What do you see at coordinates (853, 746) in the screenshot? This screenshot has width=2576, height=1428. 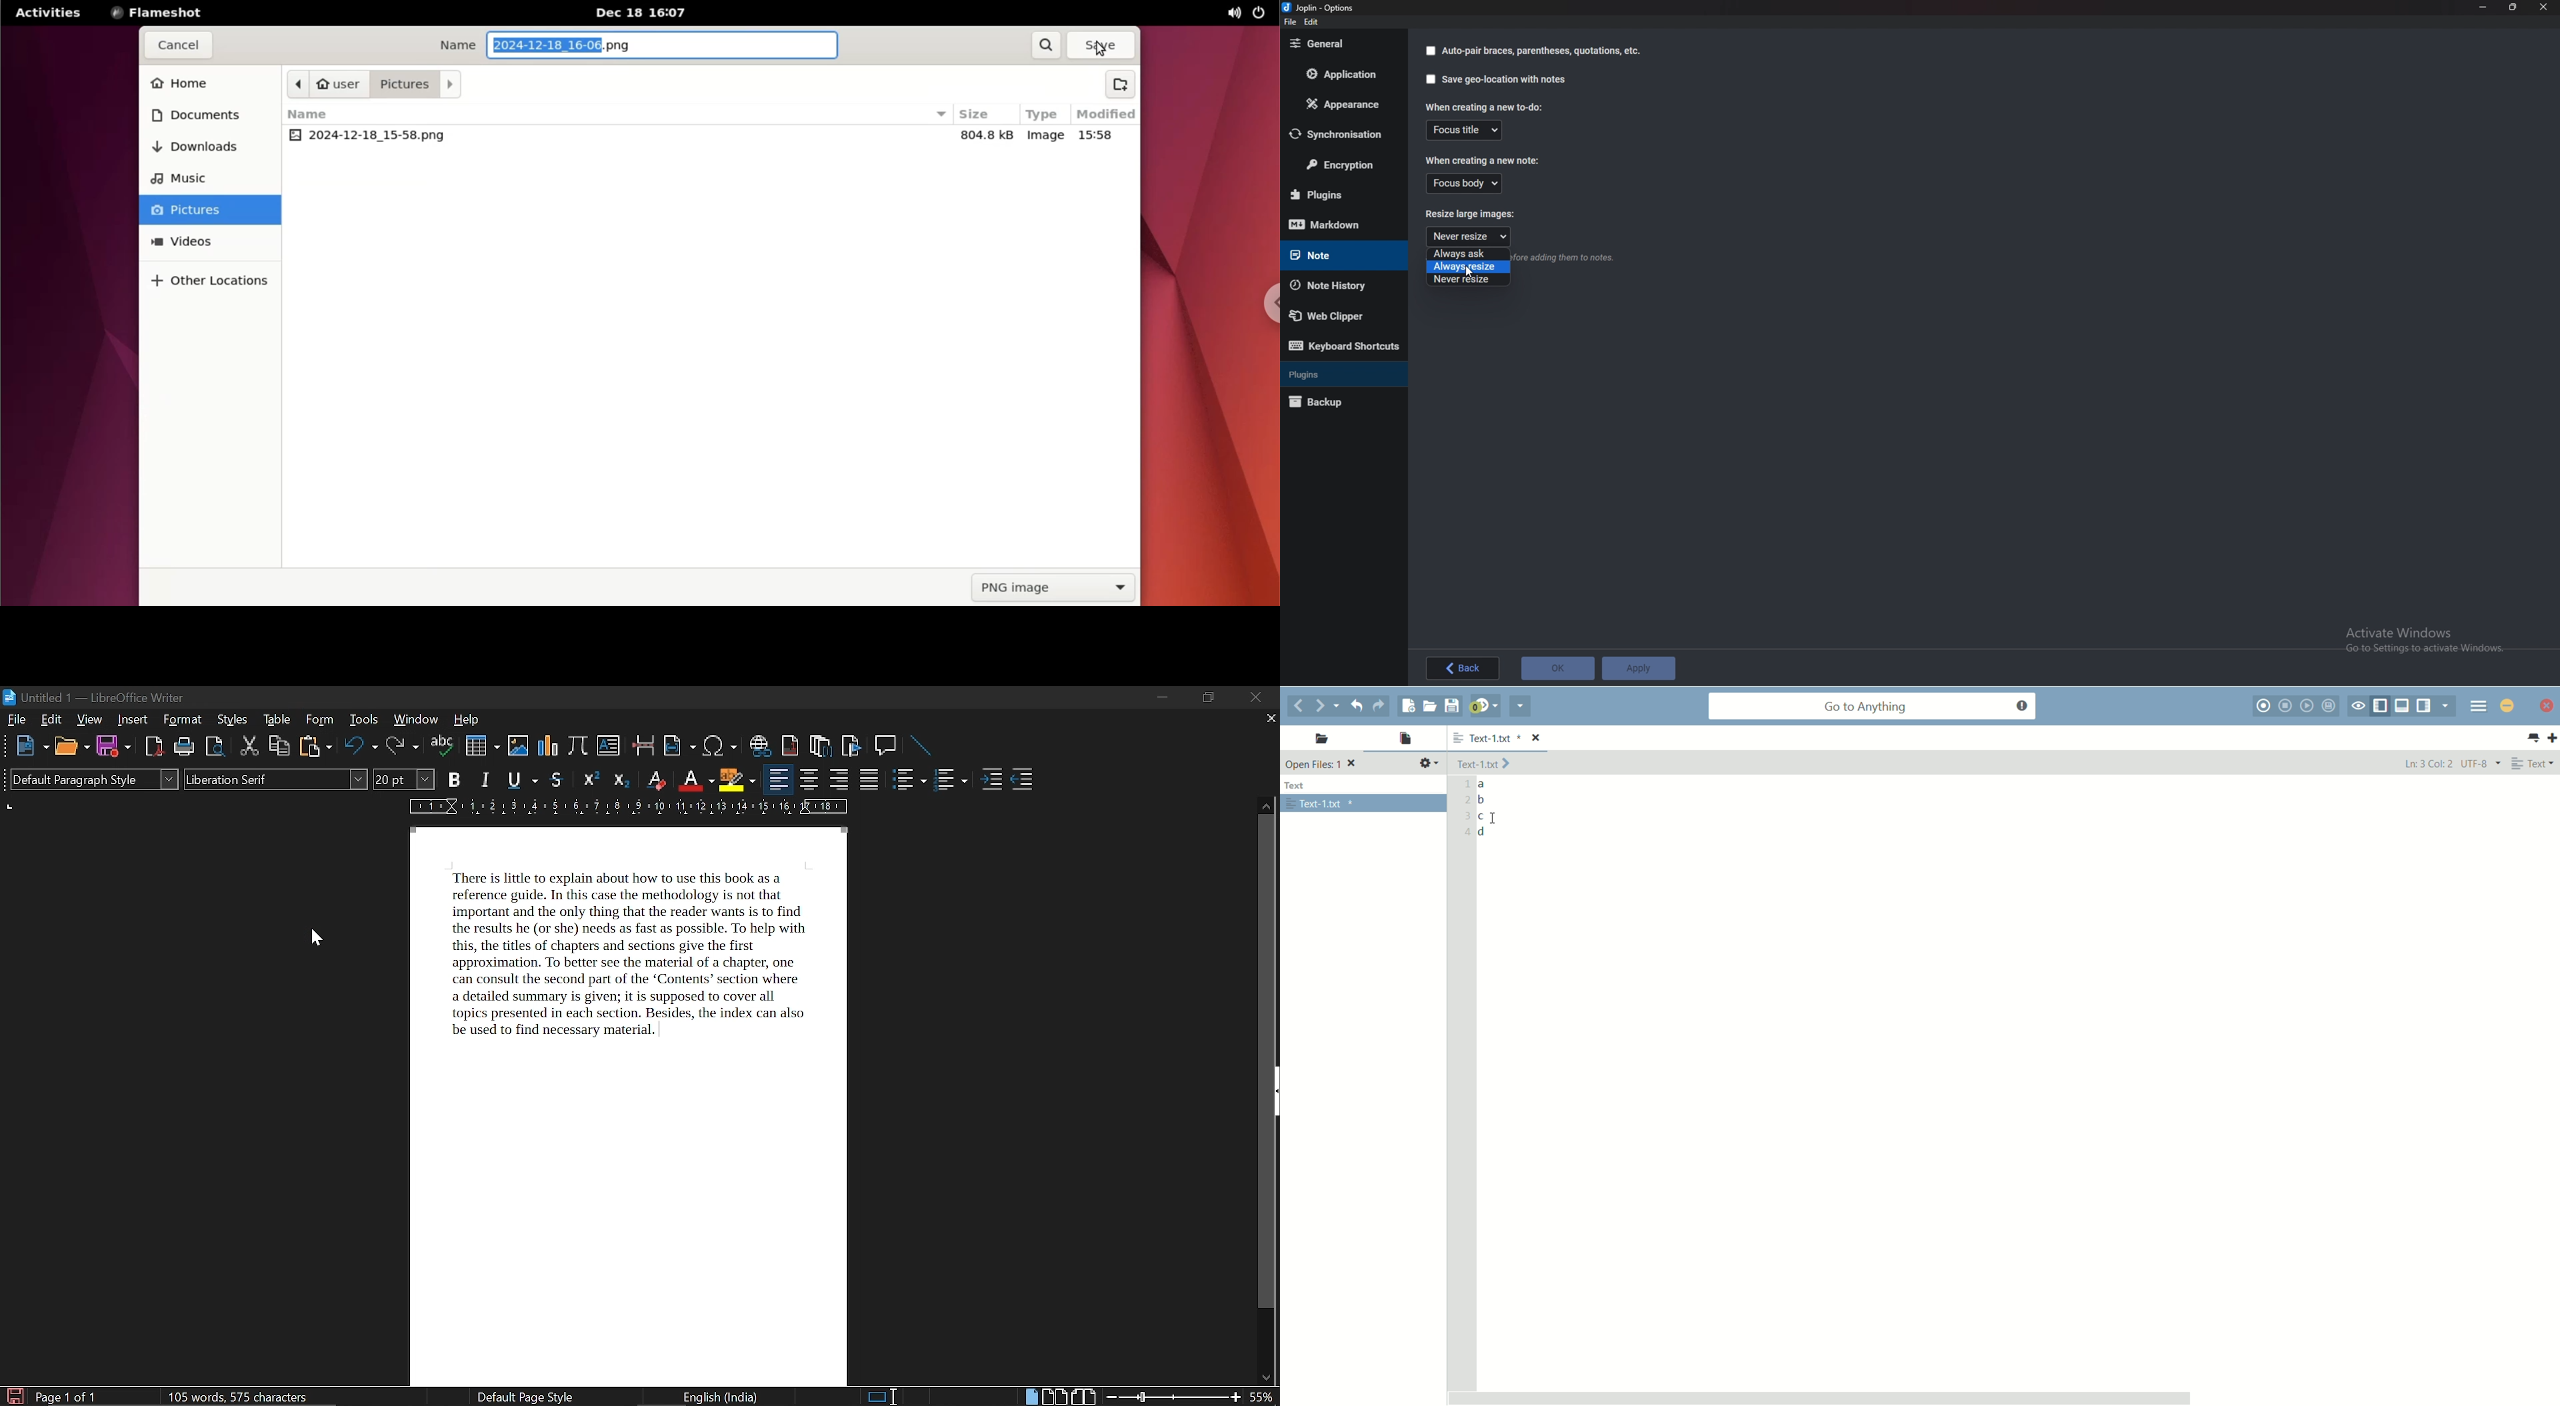 I see `insert bookmark` at bounding box center [853, 746].